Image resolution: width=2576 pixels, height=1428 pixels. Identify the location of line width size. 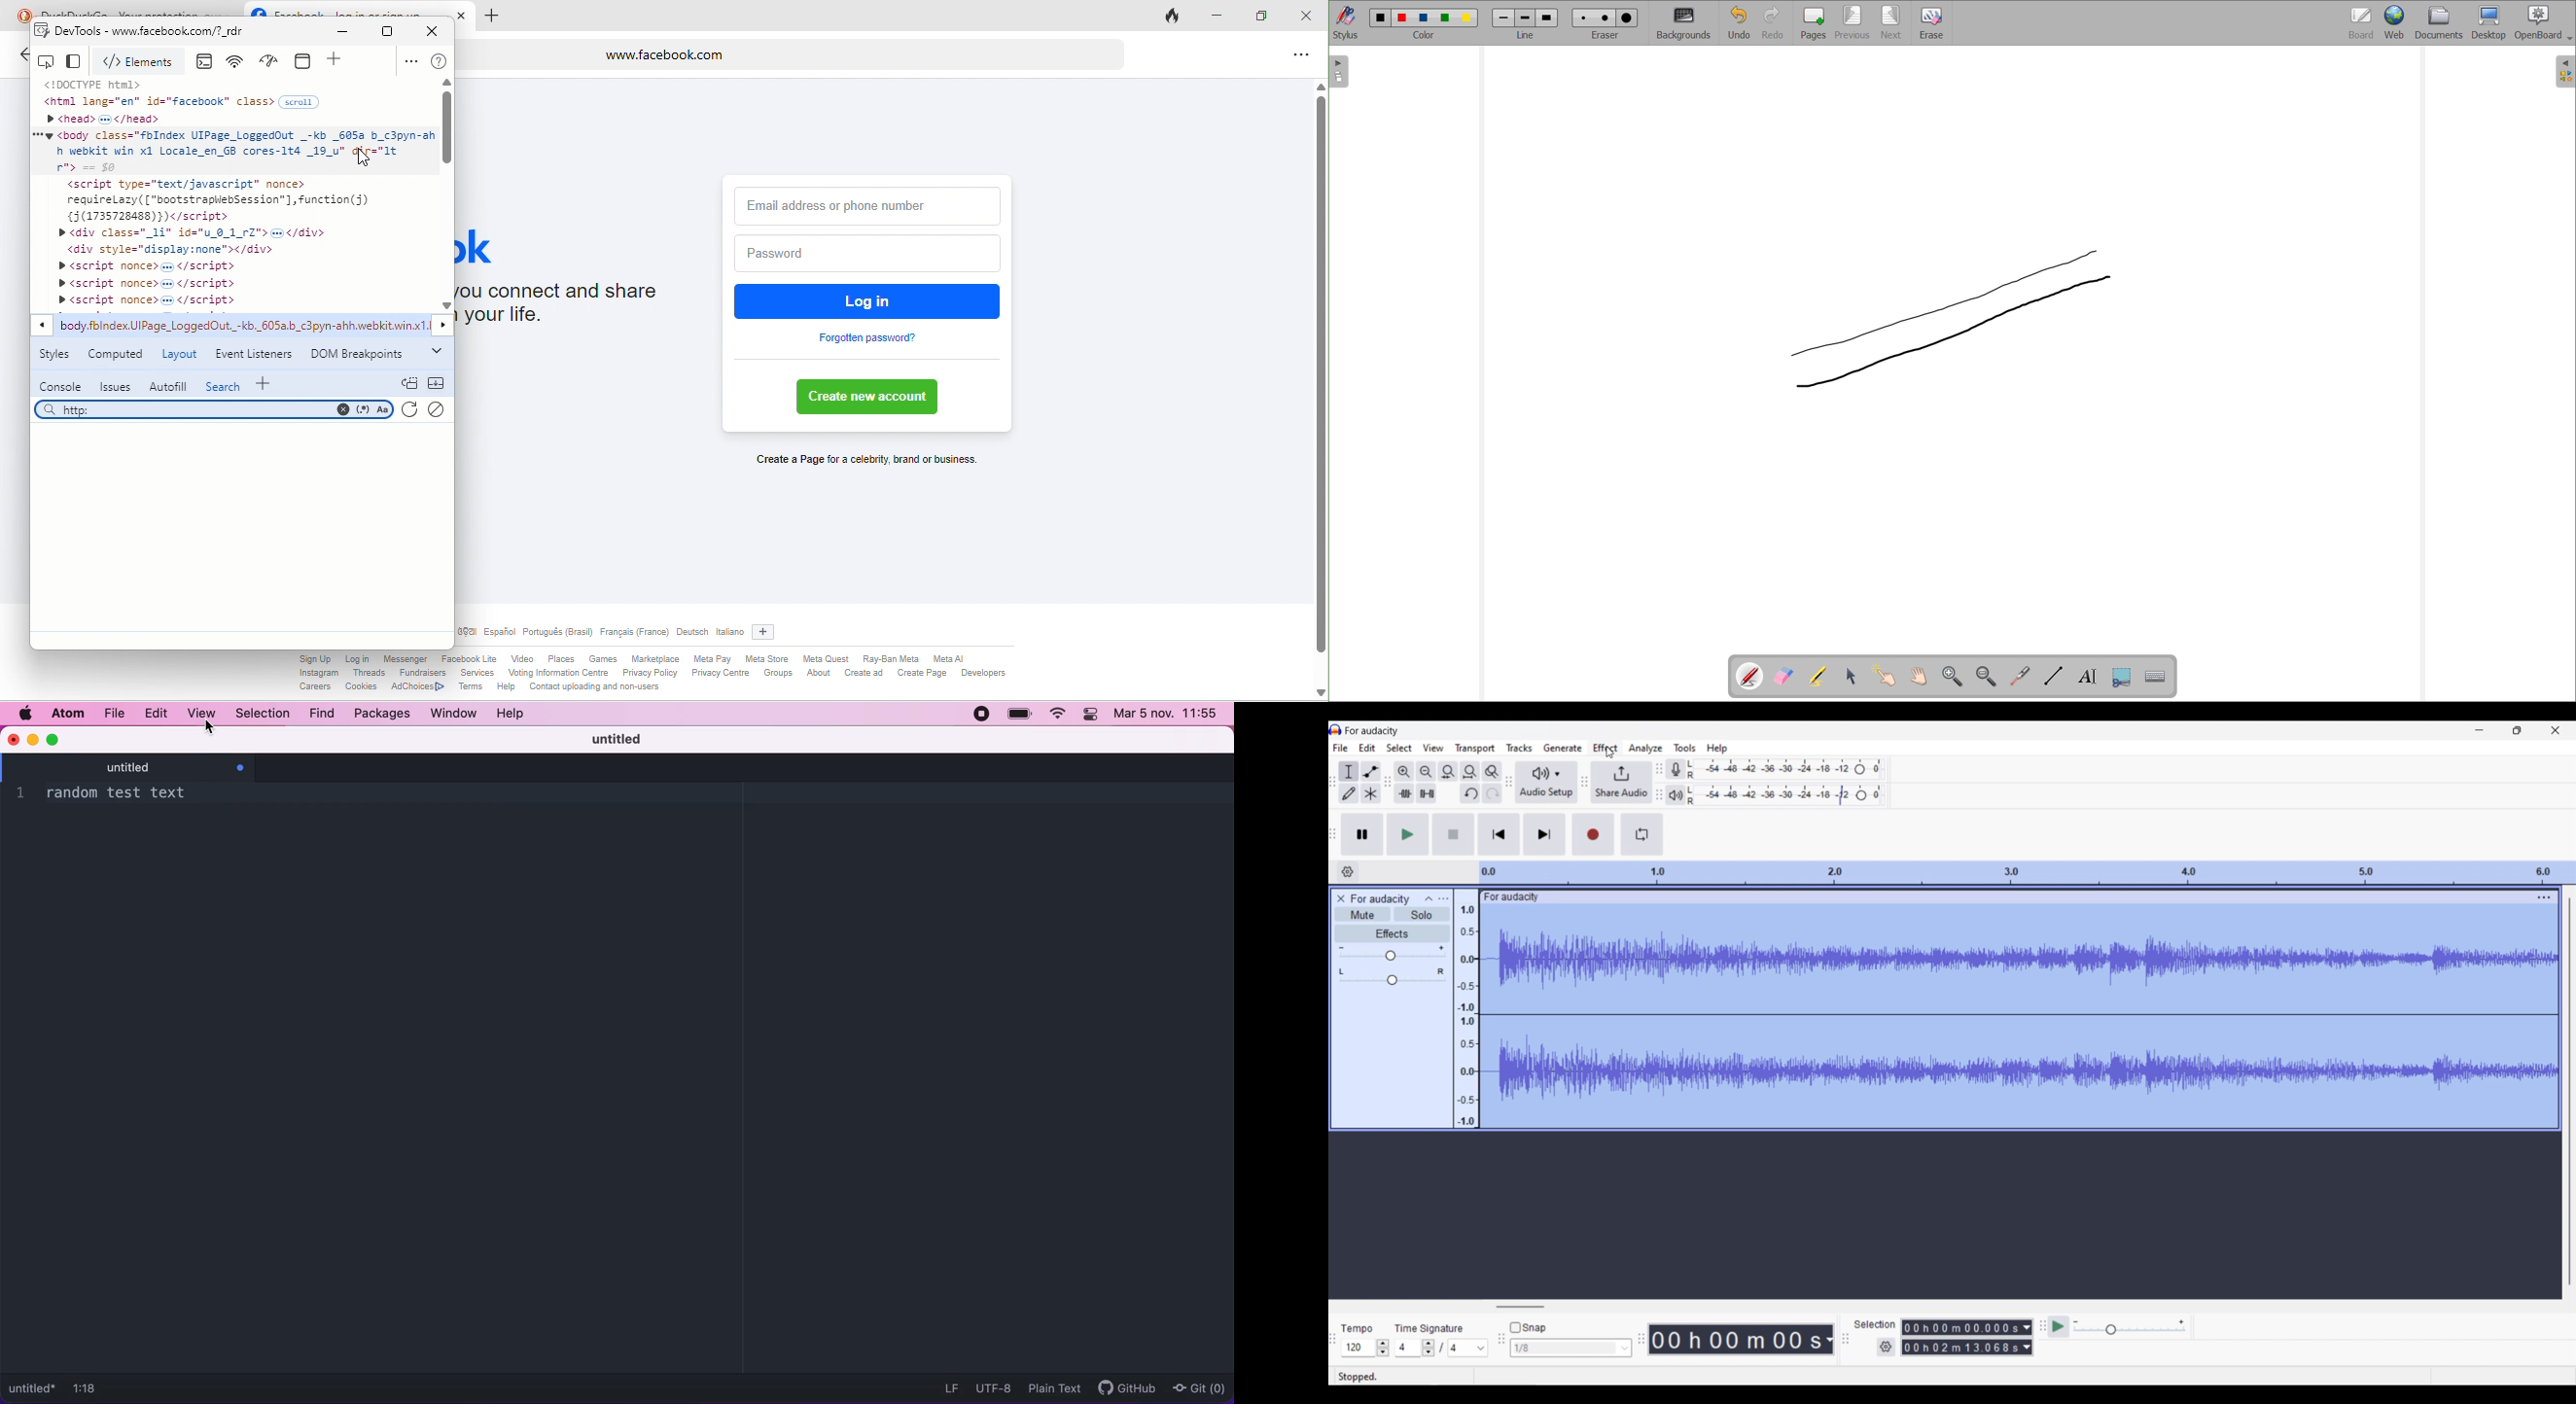
(1505, 19).